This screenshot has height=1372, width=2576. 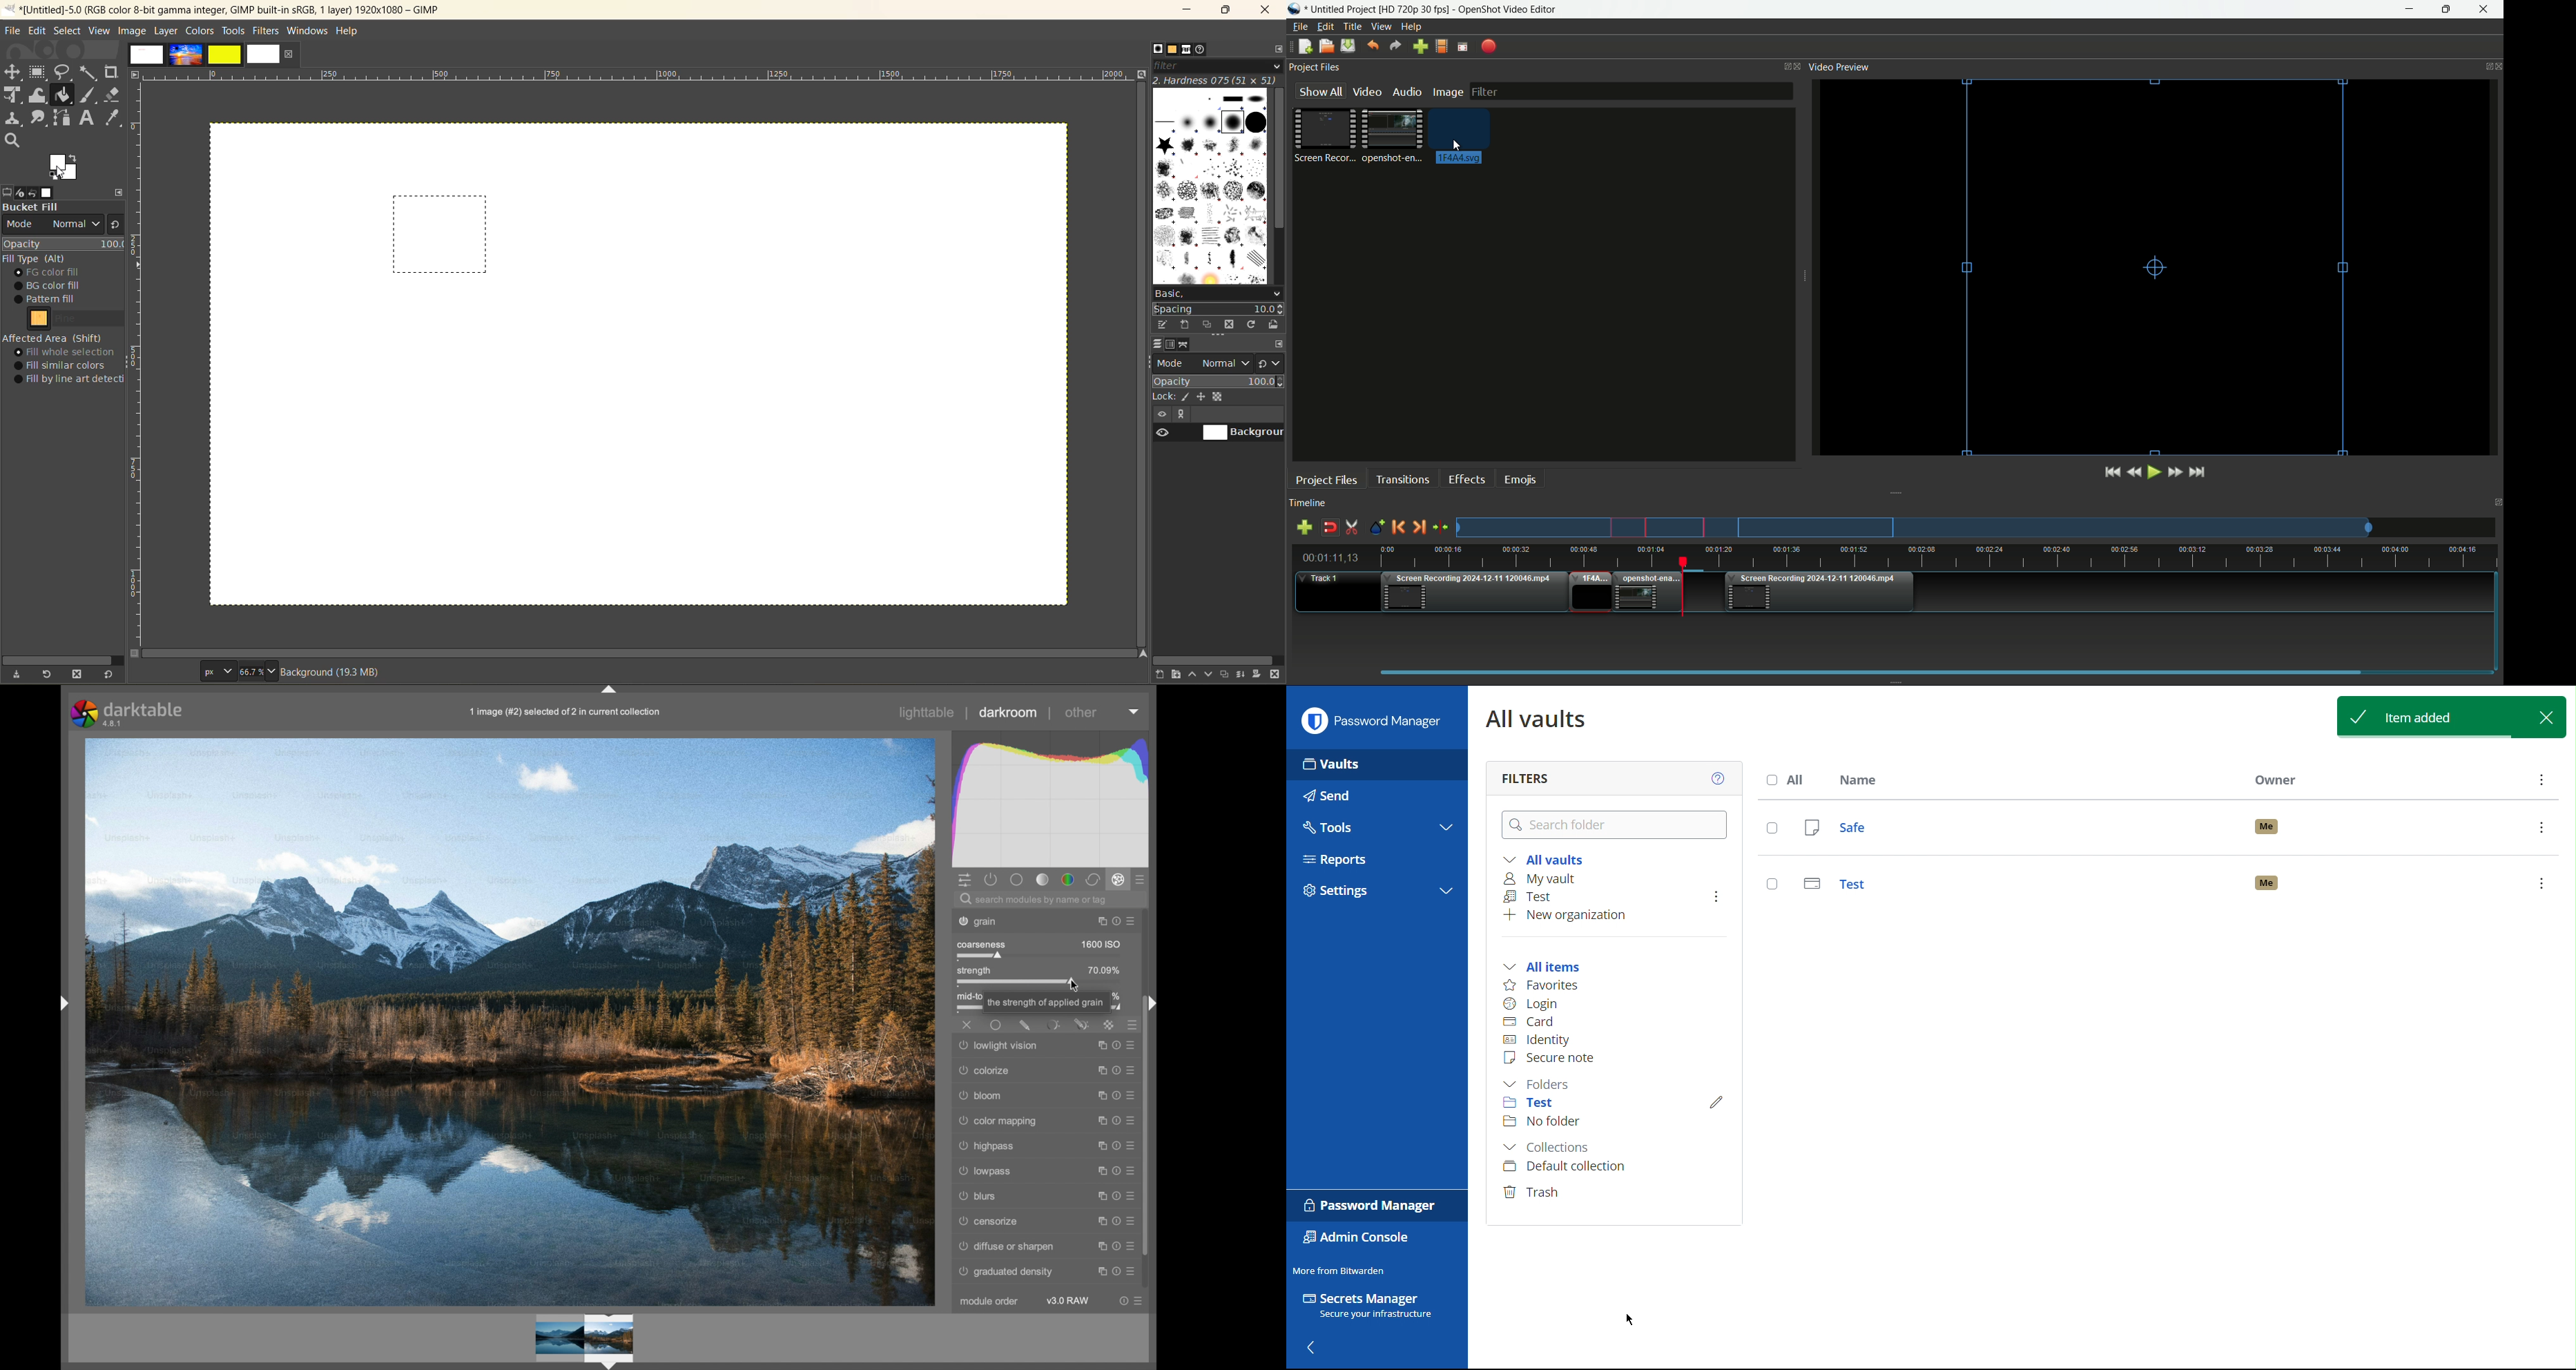 What do you see at coordinates (1025, 1026) in the screenshot?
I see `drawn mask` at bounding box center [1025, 1026].